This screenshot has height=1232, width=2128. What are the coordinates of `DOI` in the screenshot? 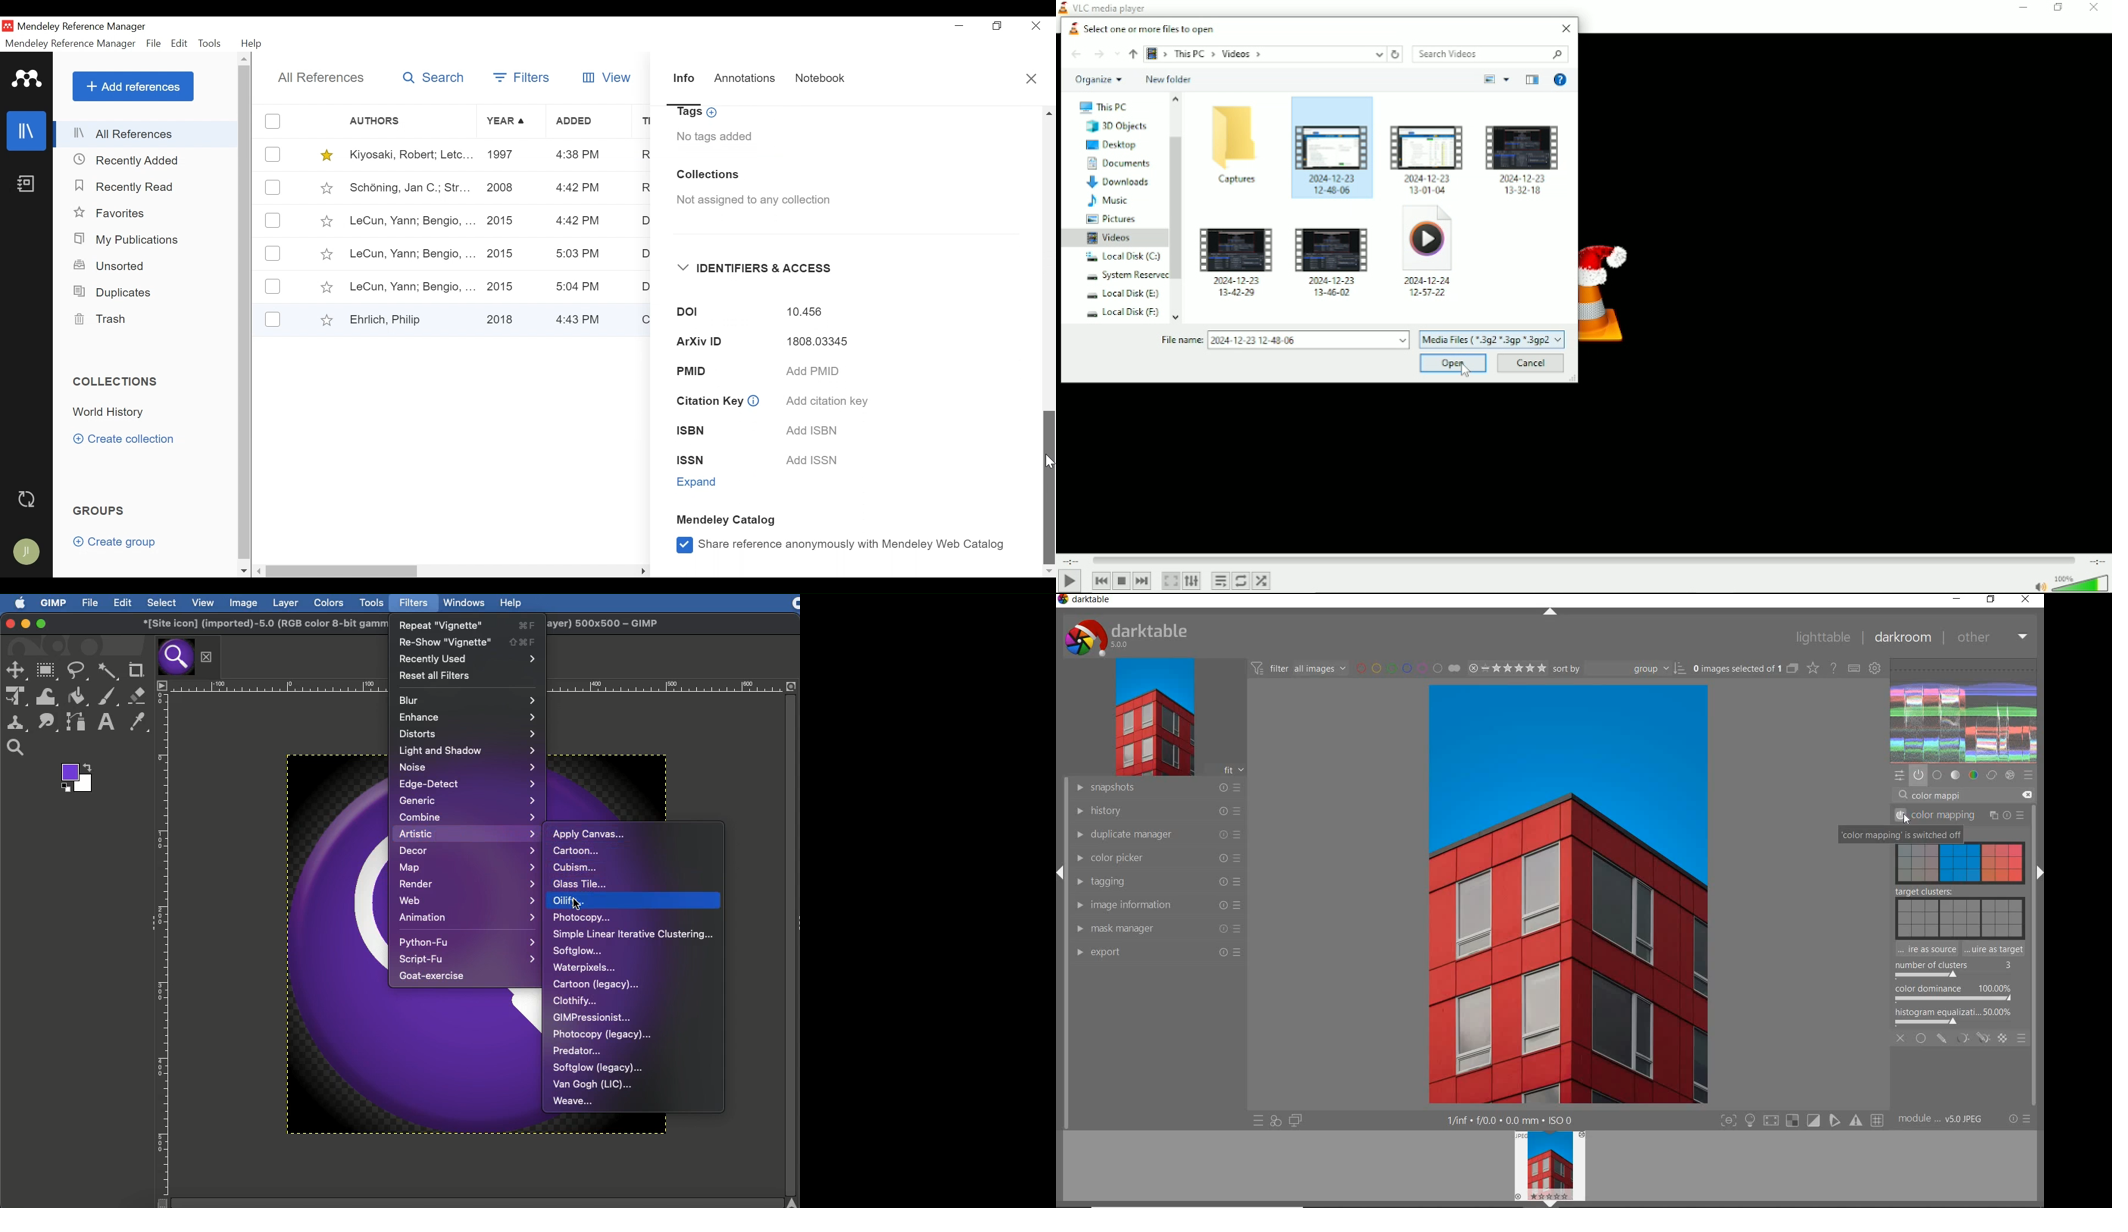 It's located at (680, 313).